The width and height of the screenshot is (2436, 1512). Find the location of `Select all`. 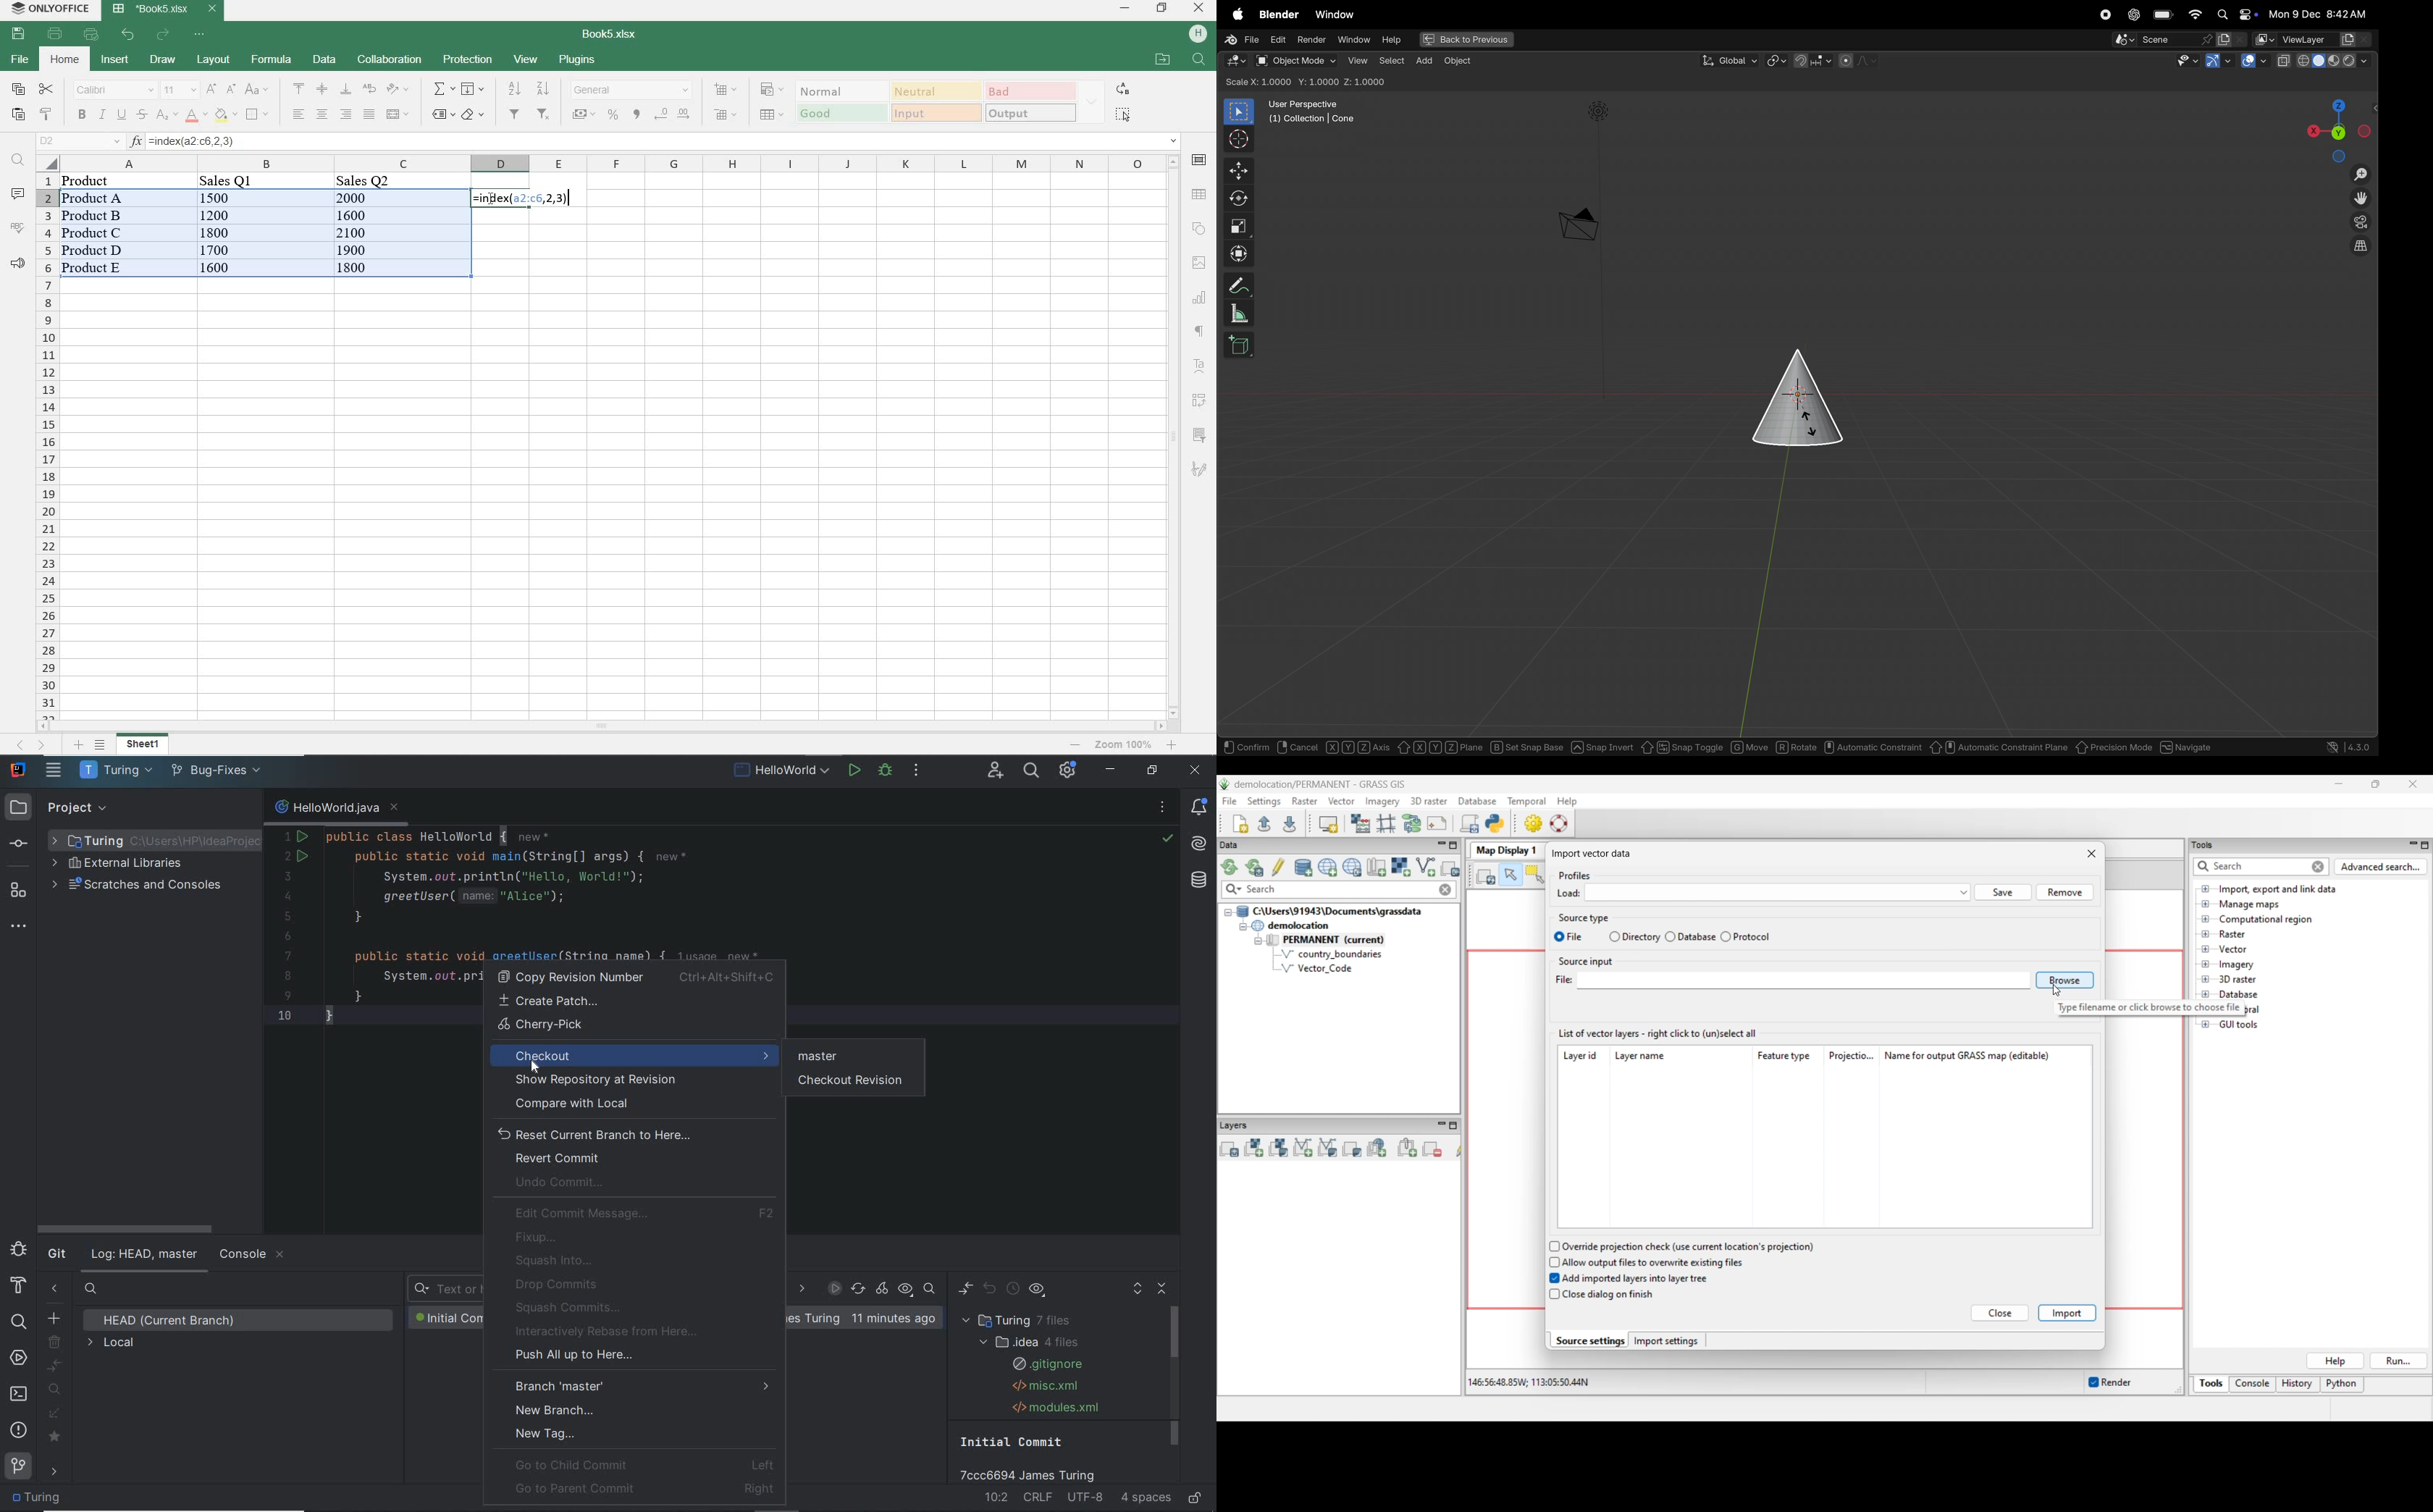

Select all is located at coordinates (46, 164).